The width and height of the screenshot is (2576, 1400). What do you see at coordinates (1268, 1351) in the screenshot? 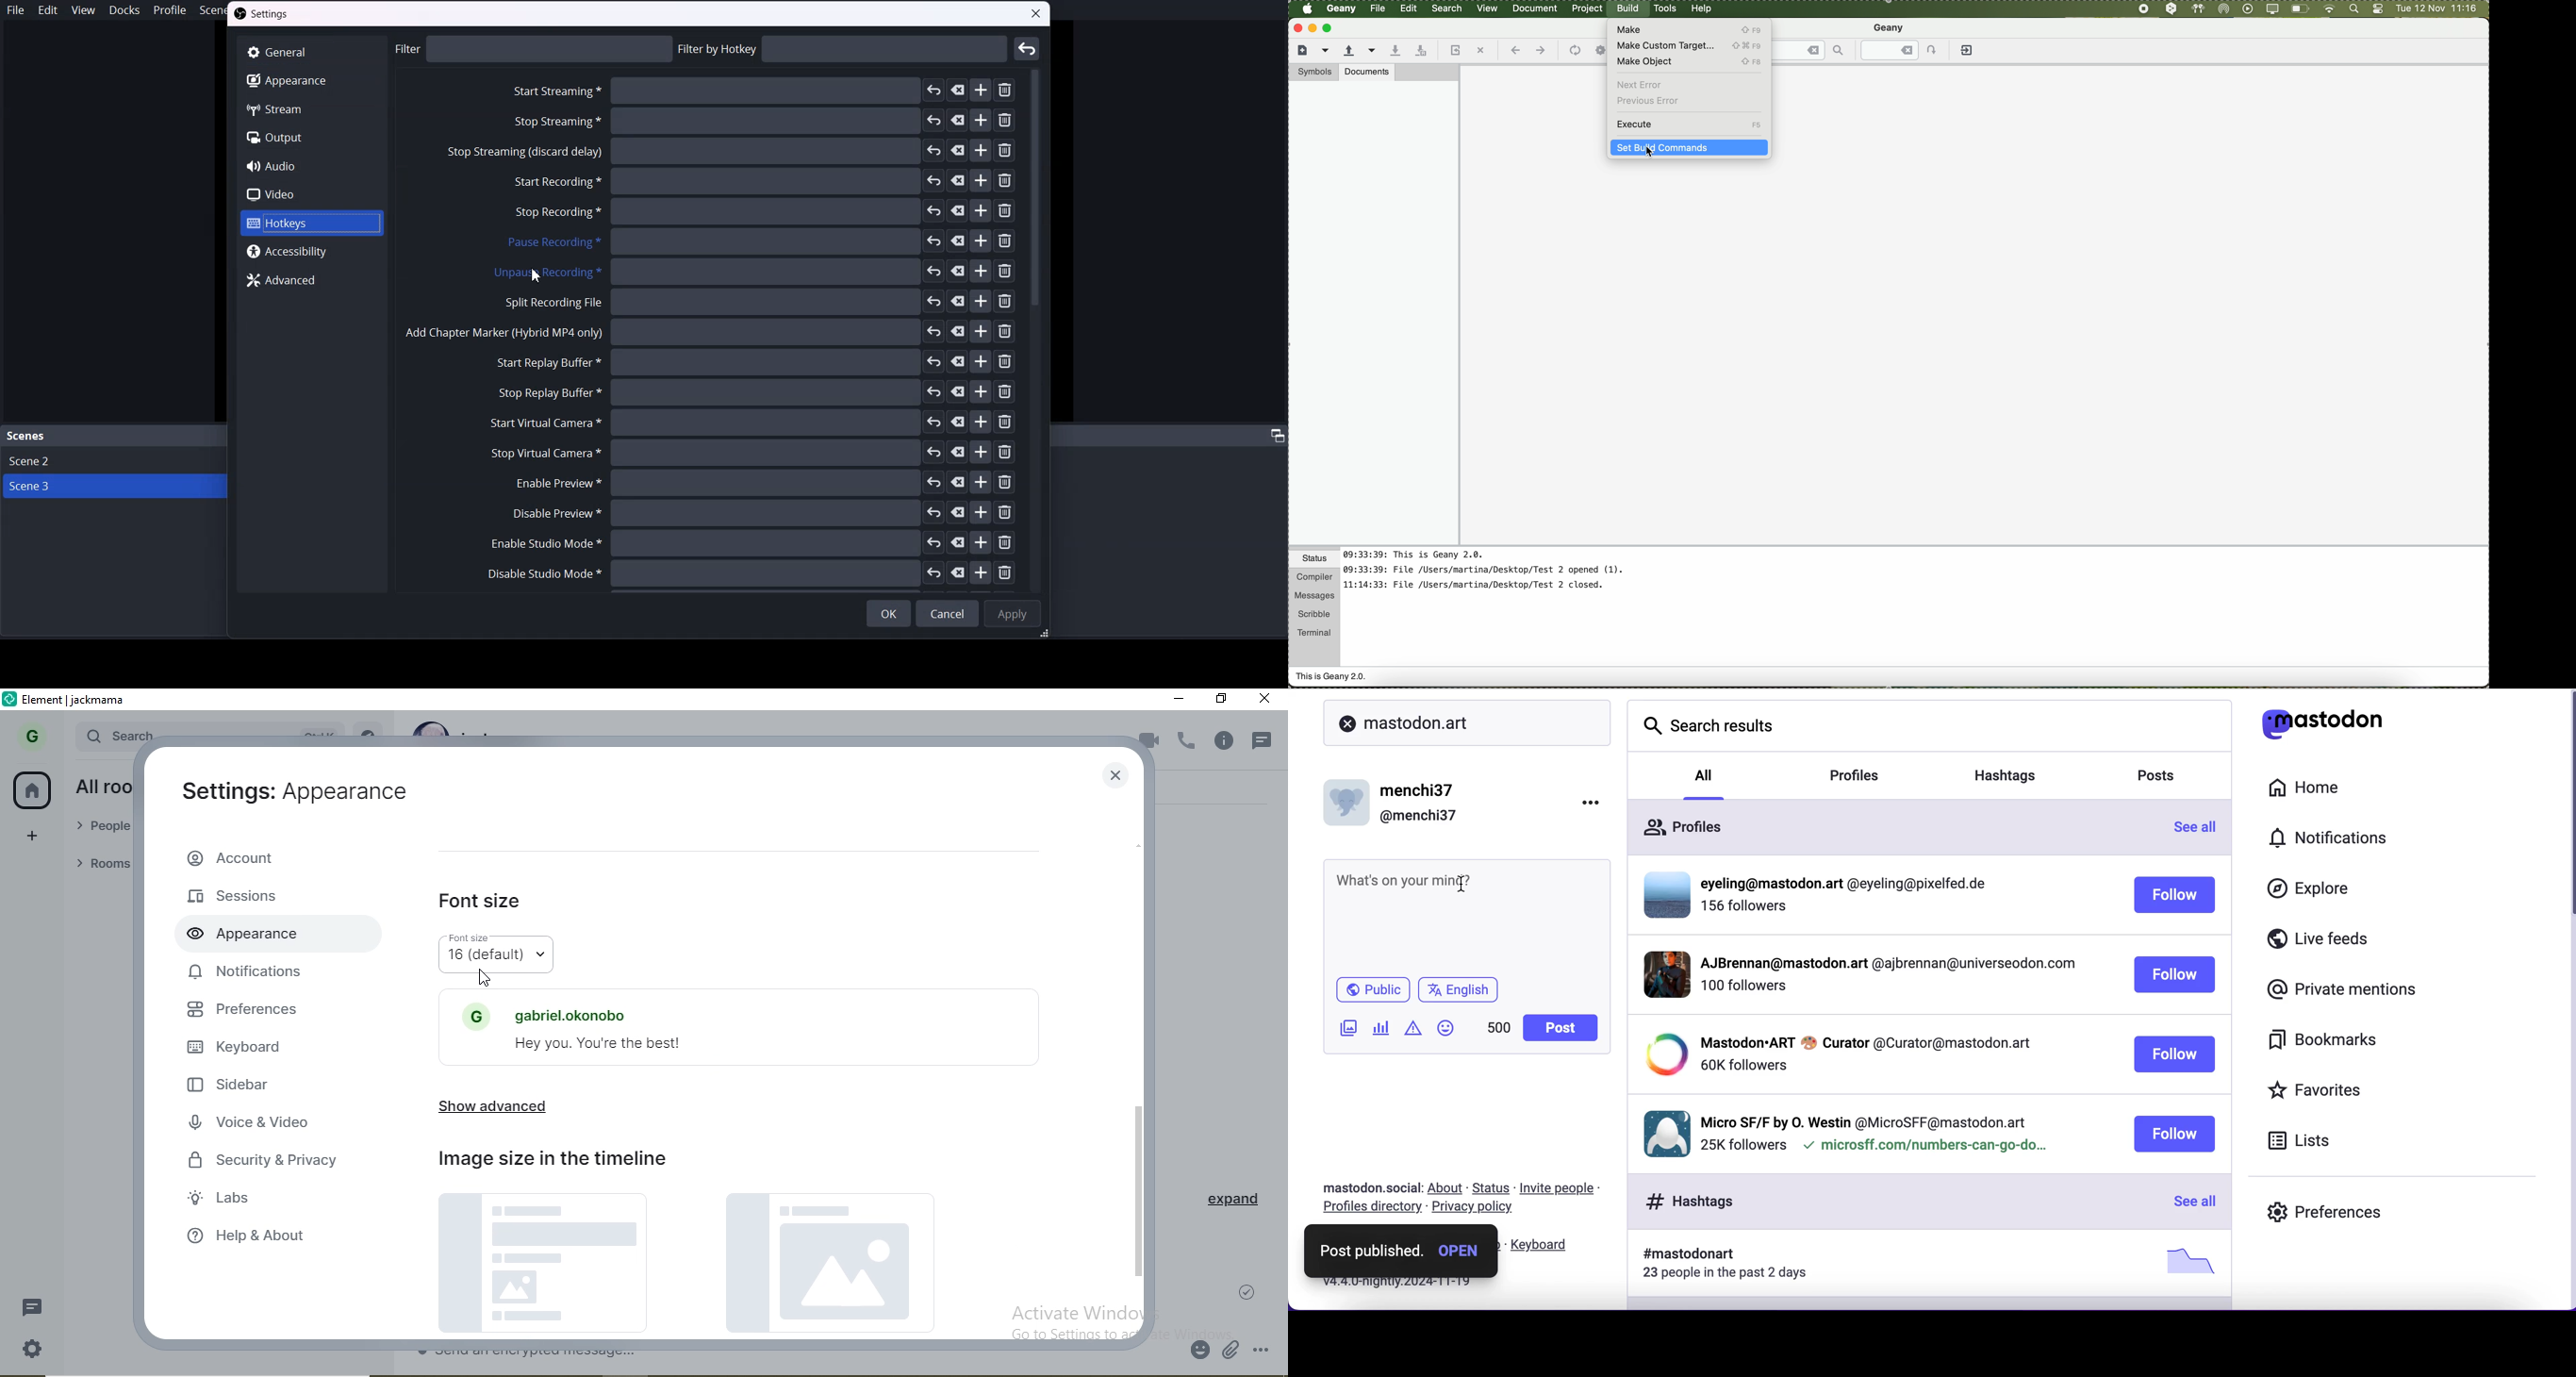
I see `options` at bounding box center [1268, 1351].